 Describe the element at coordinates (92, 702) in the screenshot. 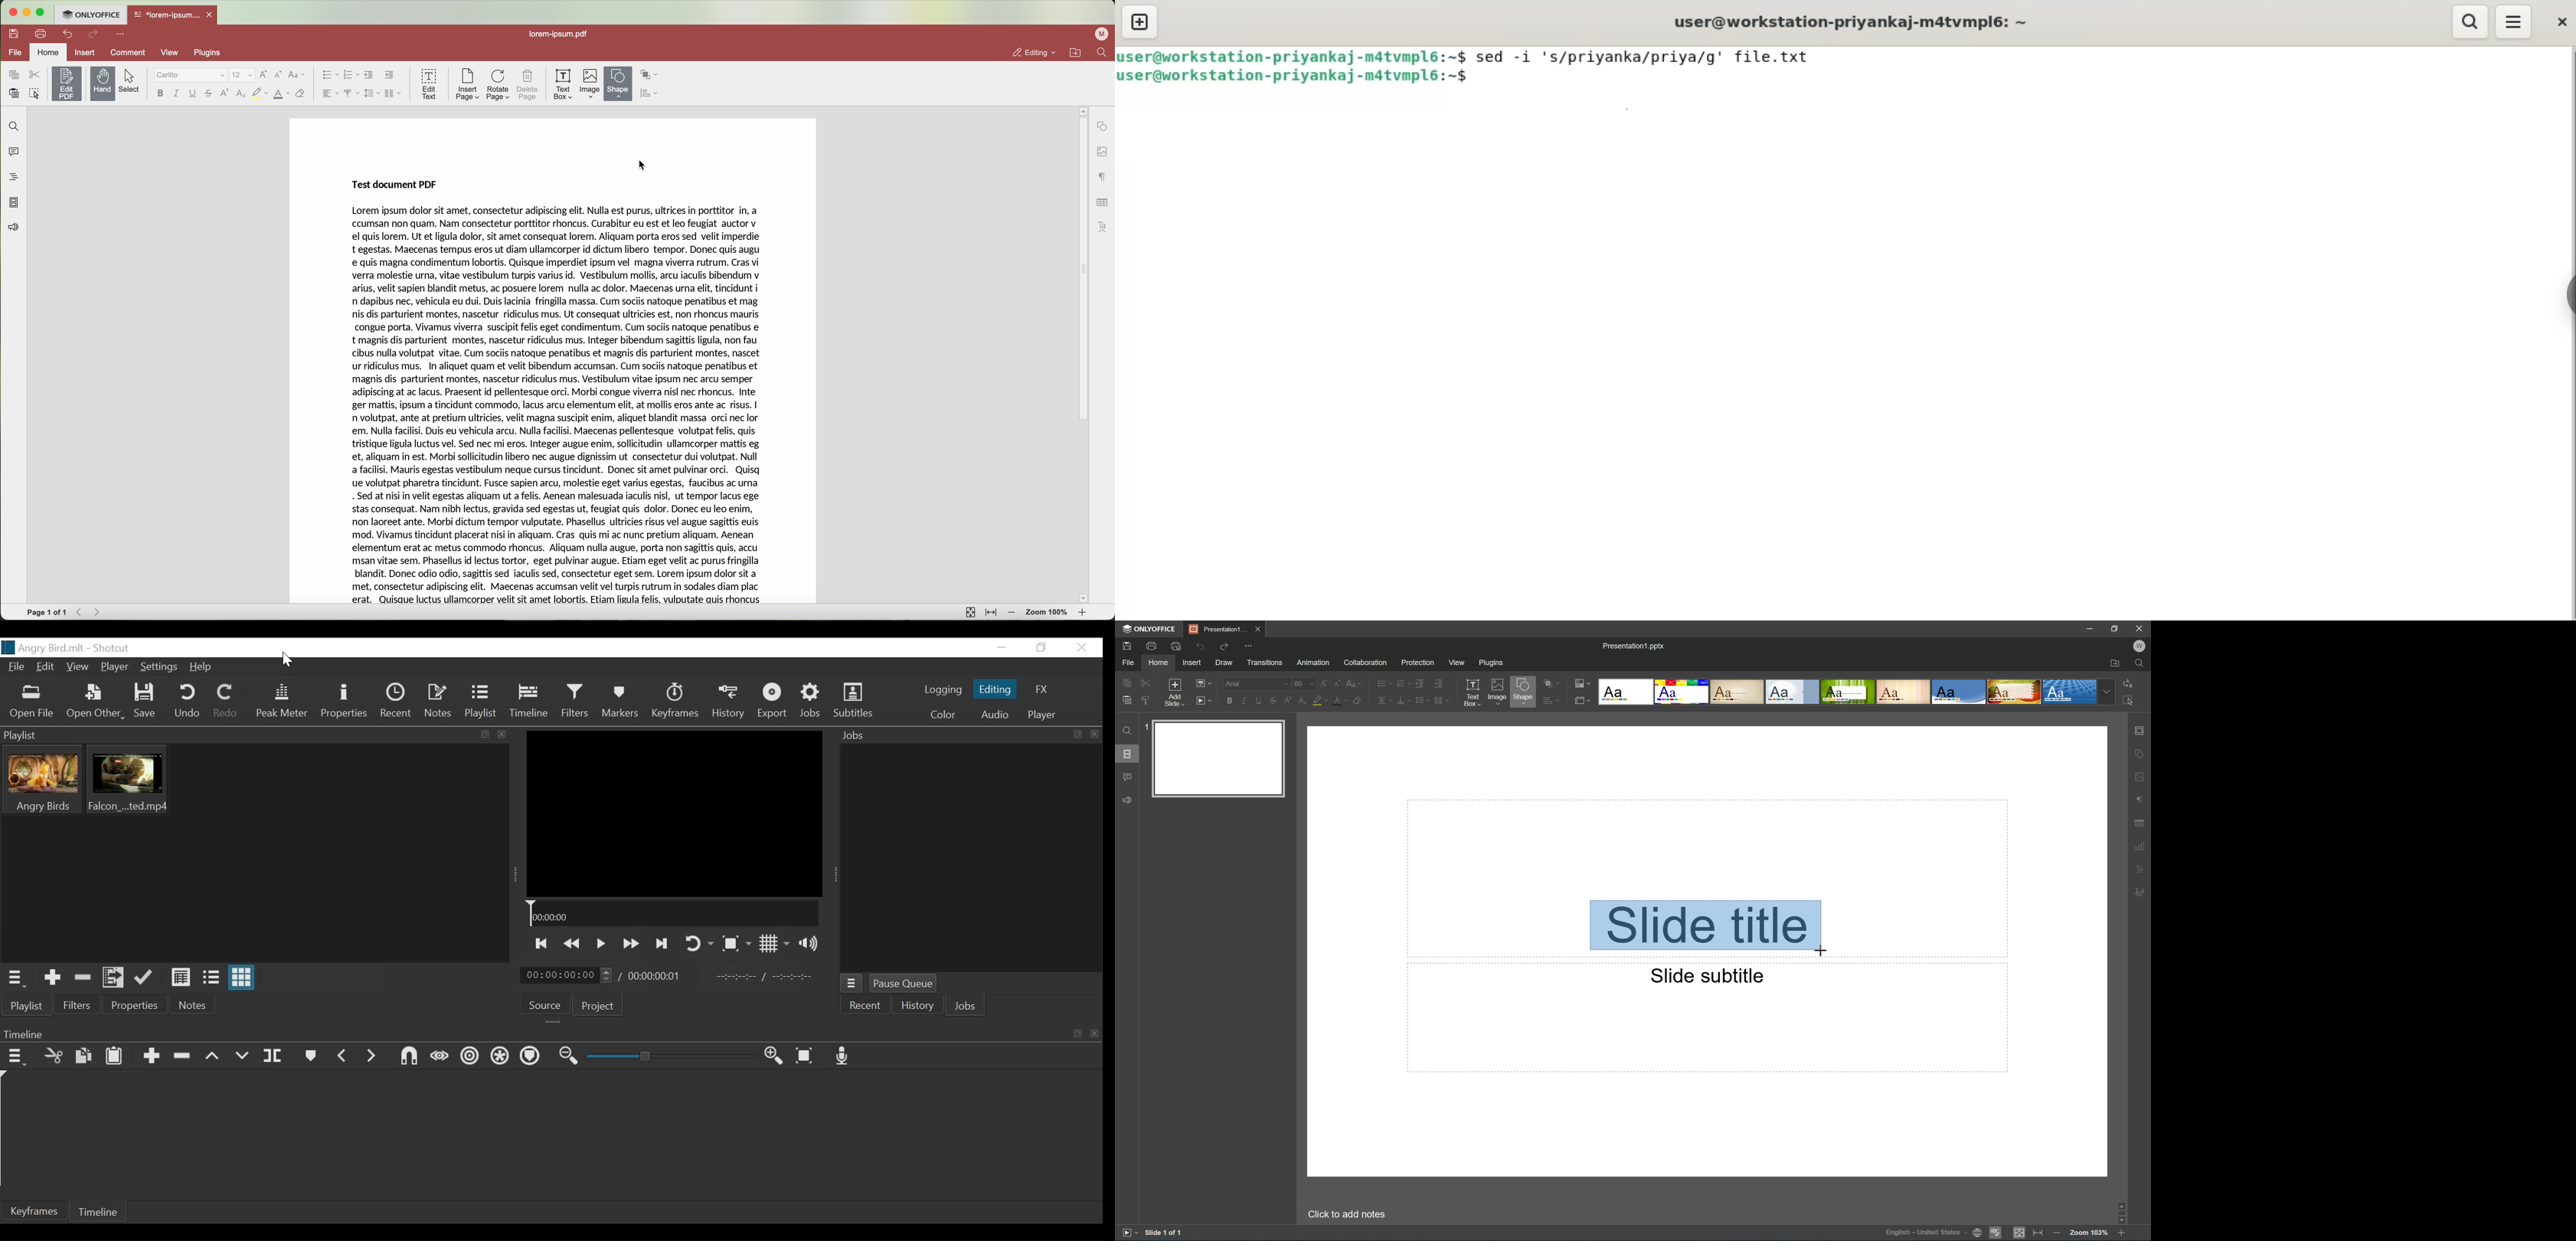

I see `Other File` at that location.